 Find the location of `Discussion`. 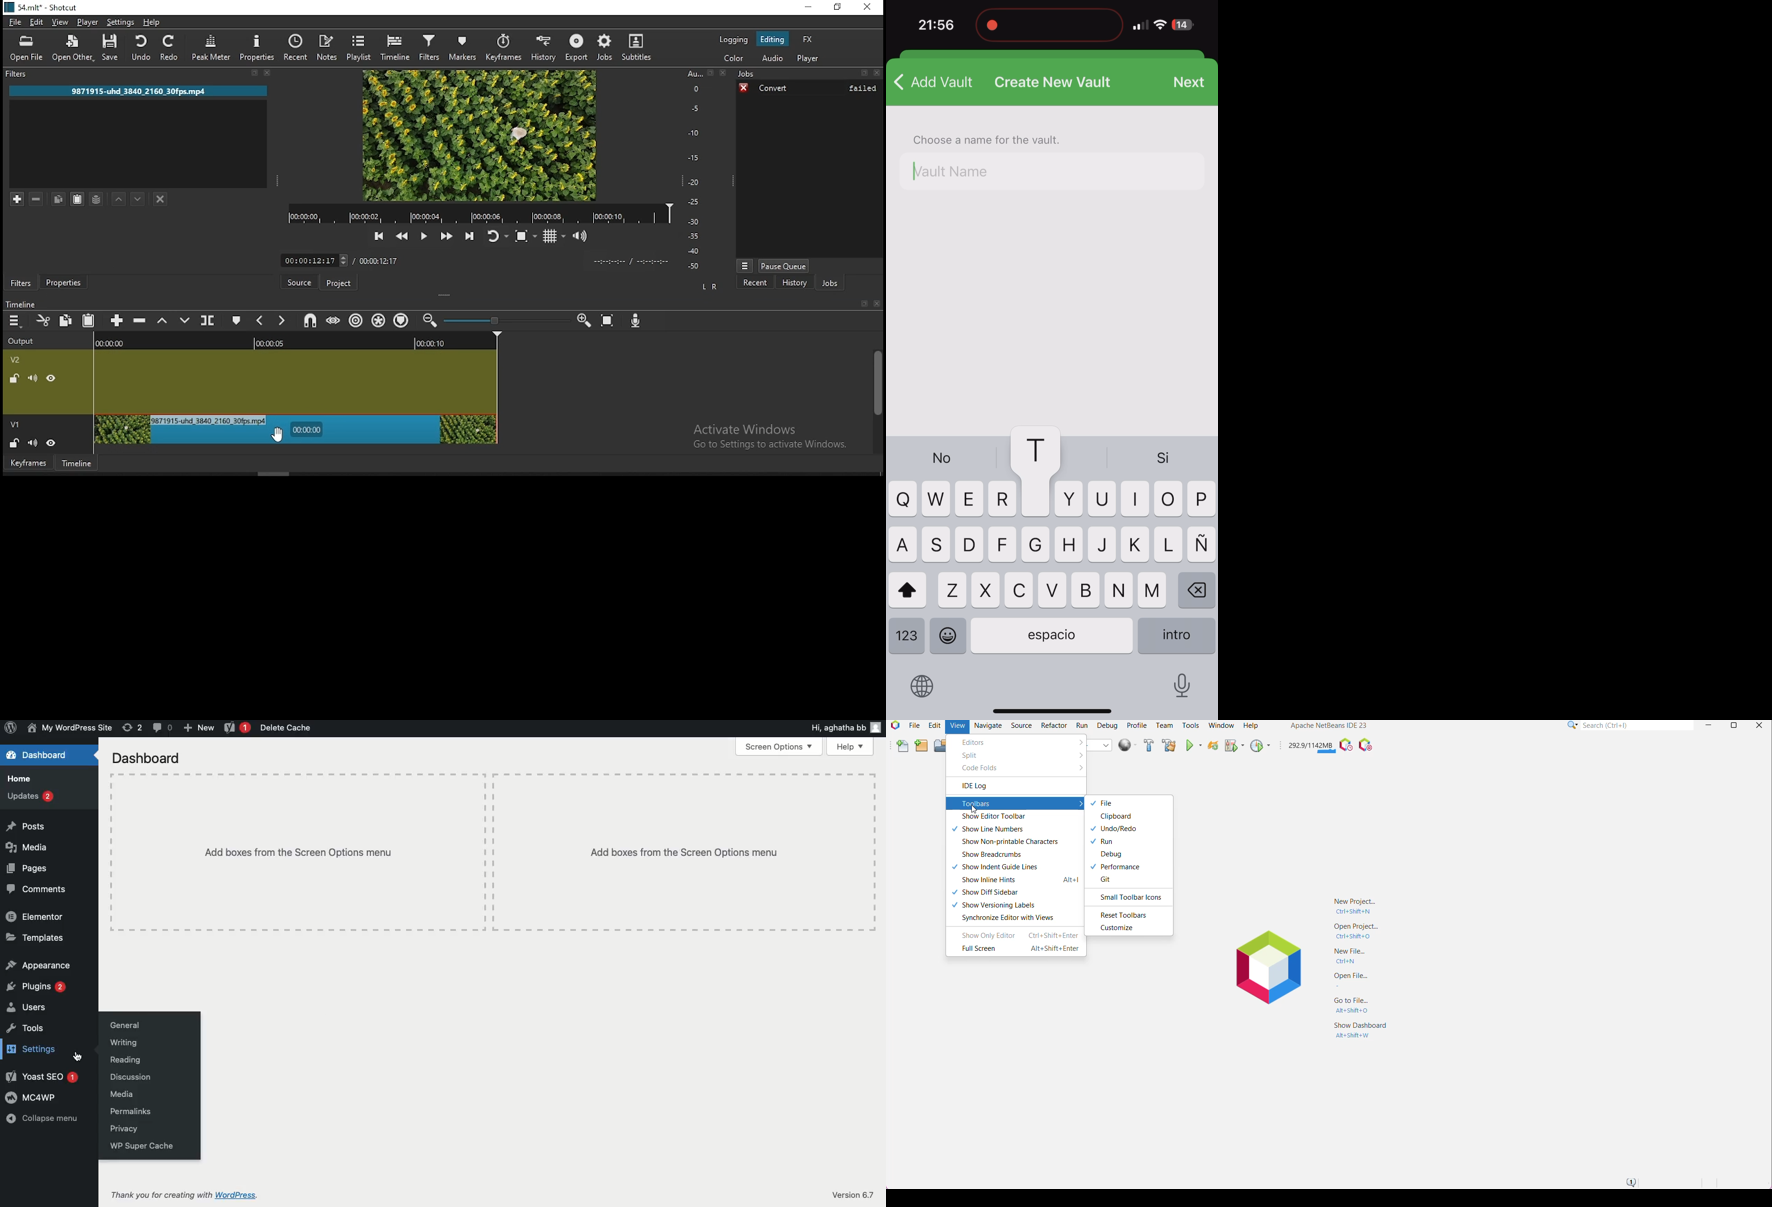

Discussion is located at coordinates (130, 1077).